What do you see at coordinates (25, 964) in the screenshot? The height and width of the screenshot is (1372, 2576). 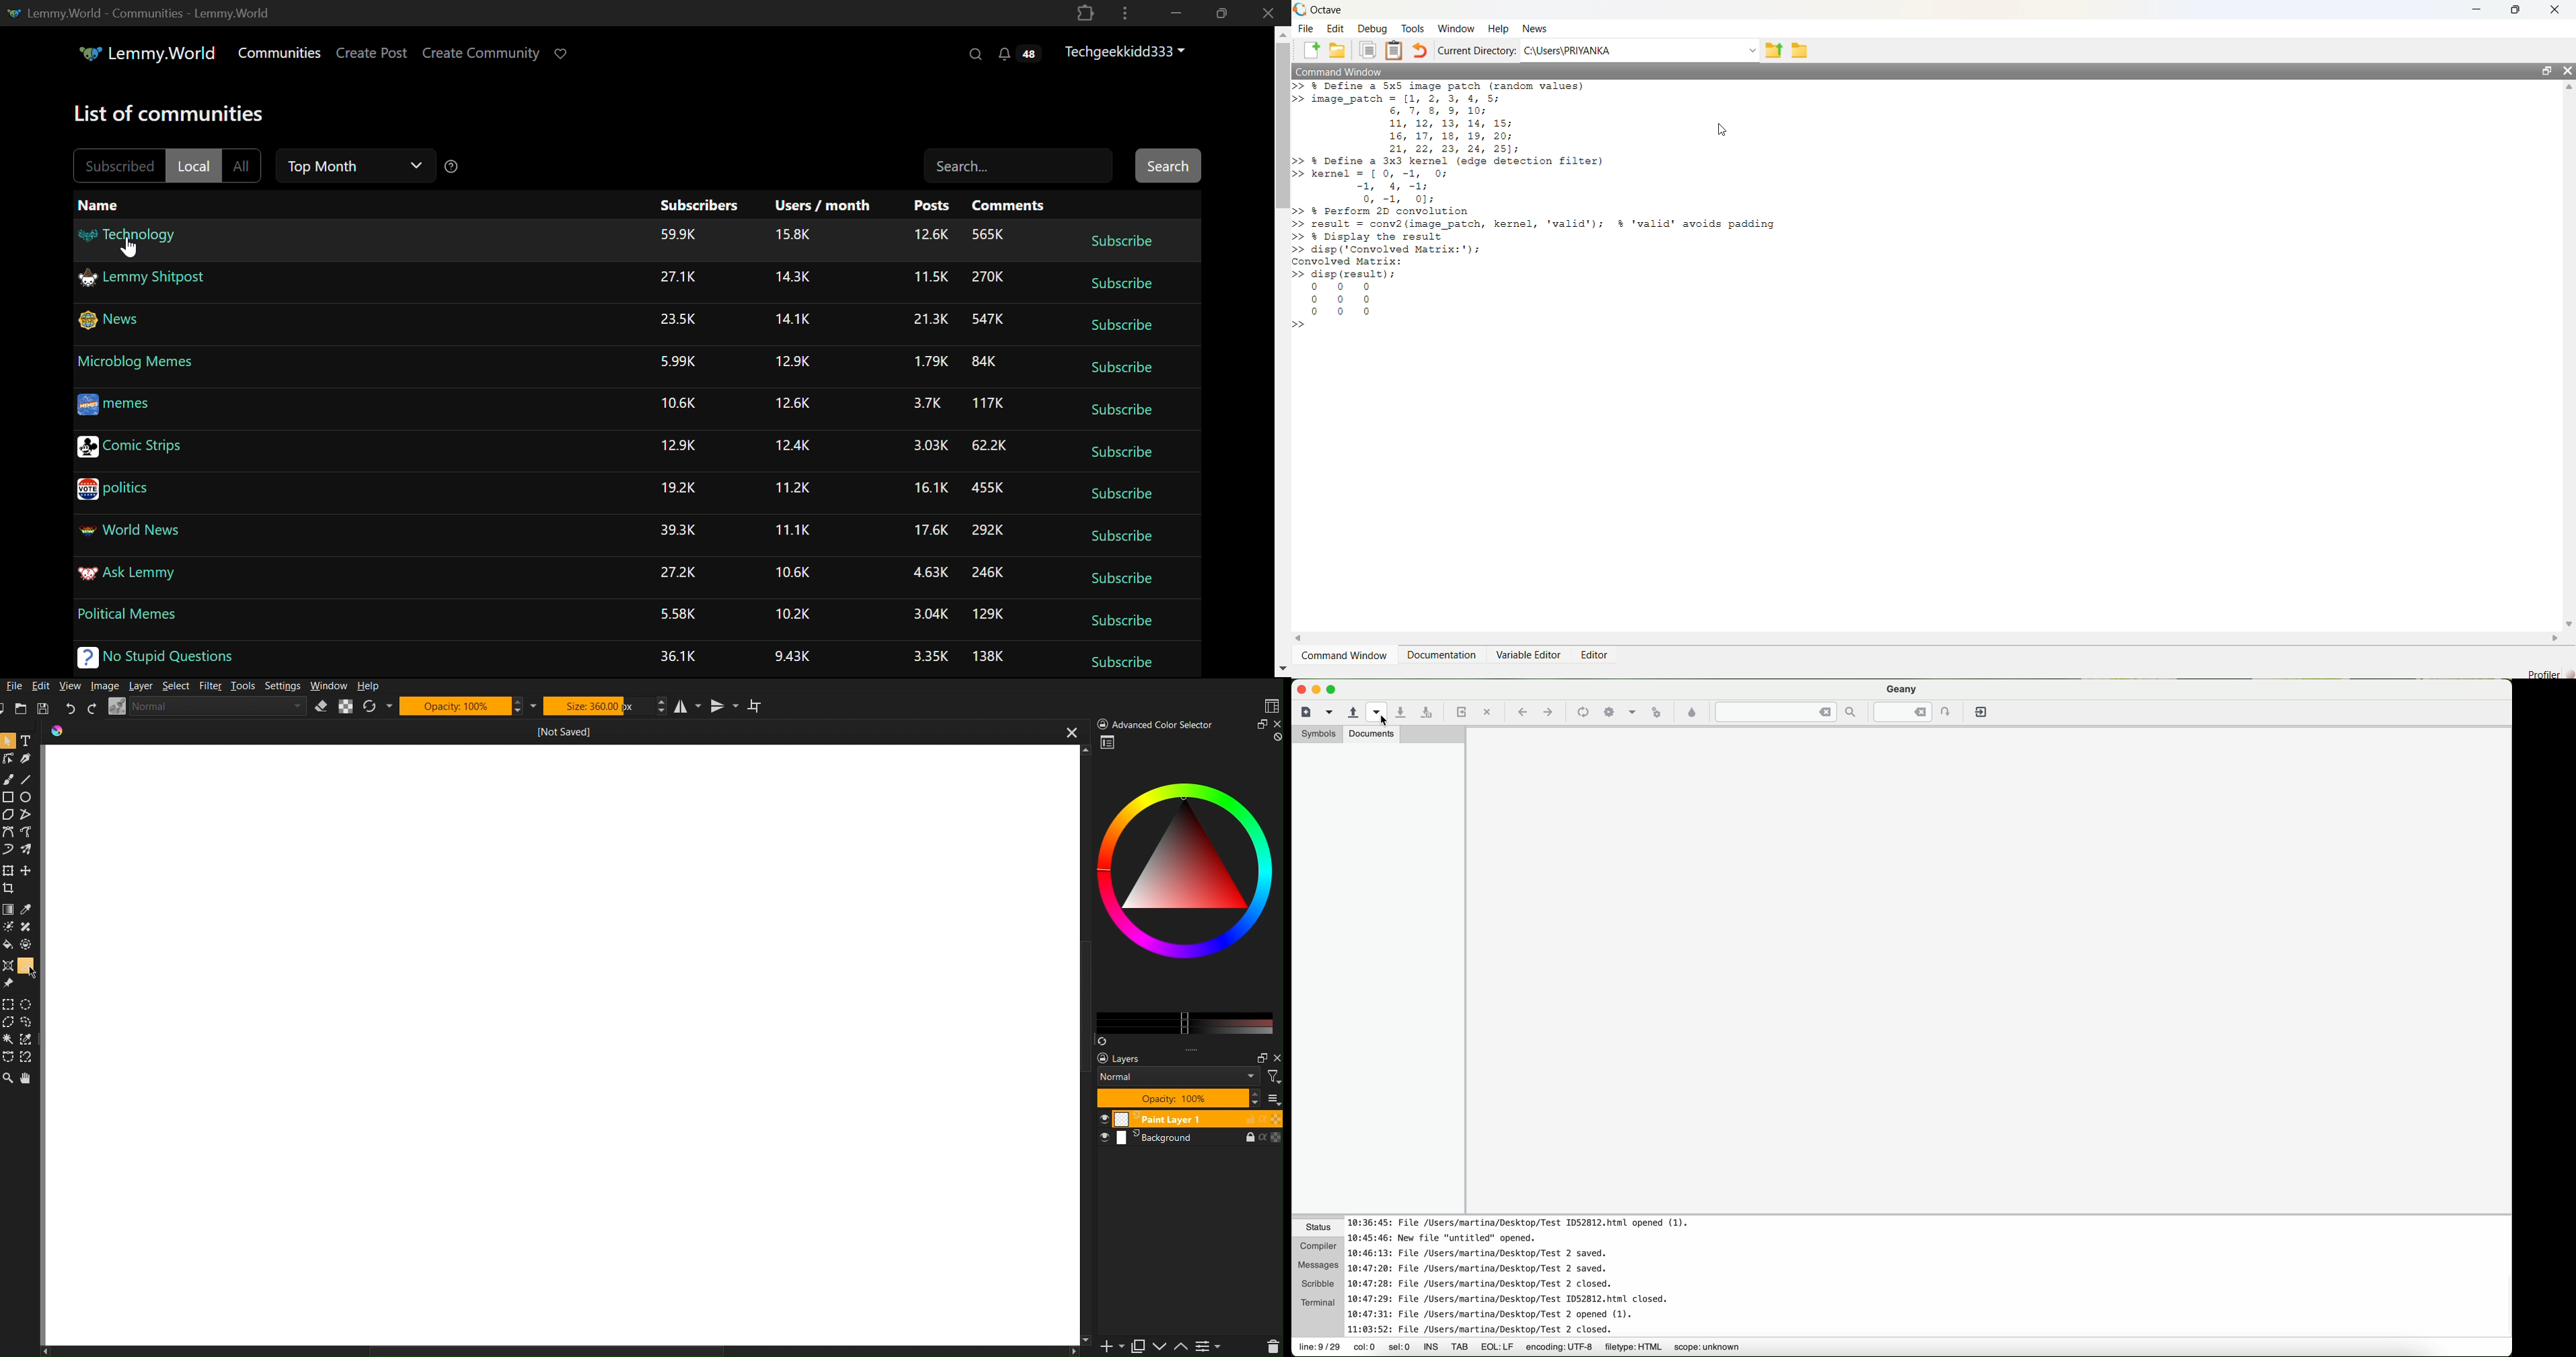 I see `Ruler Tool` at bounding box center [25, 964].